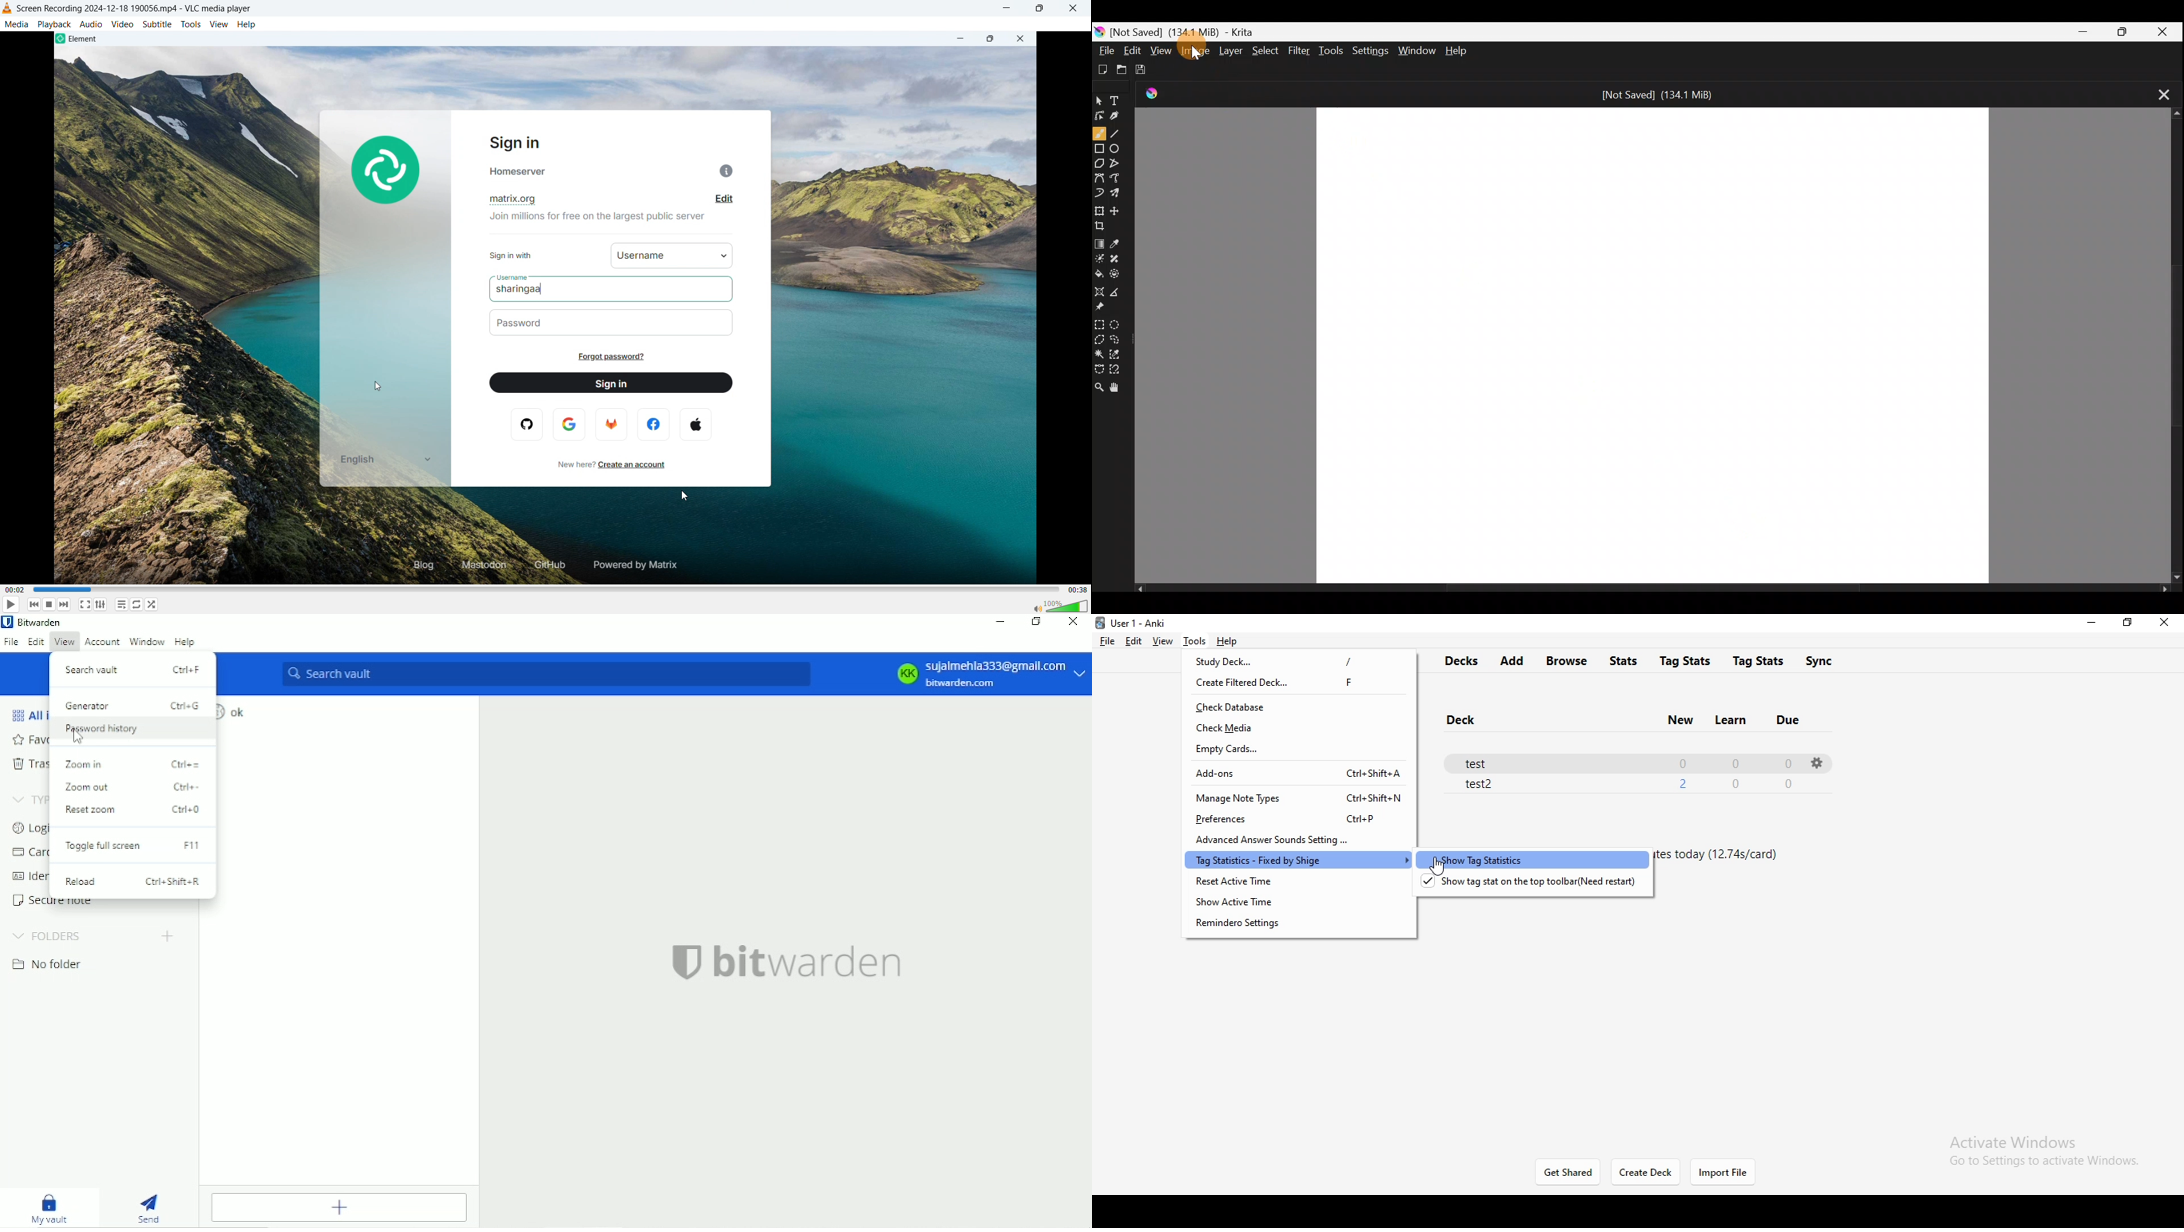 This screenshot has height=1232, width=2184. I want to click on cursor, so click(1440, 869).